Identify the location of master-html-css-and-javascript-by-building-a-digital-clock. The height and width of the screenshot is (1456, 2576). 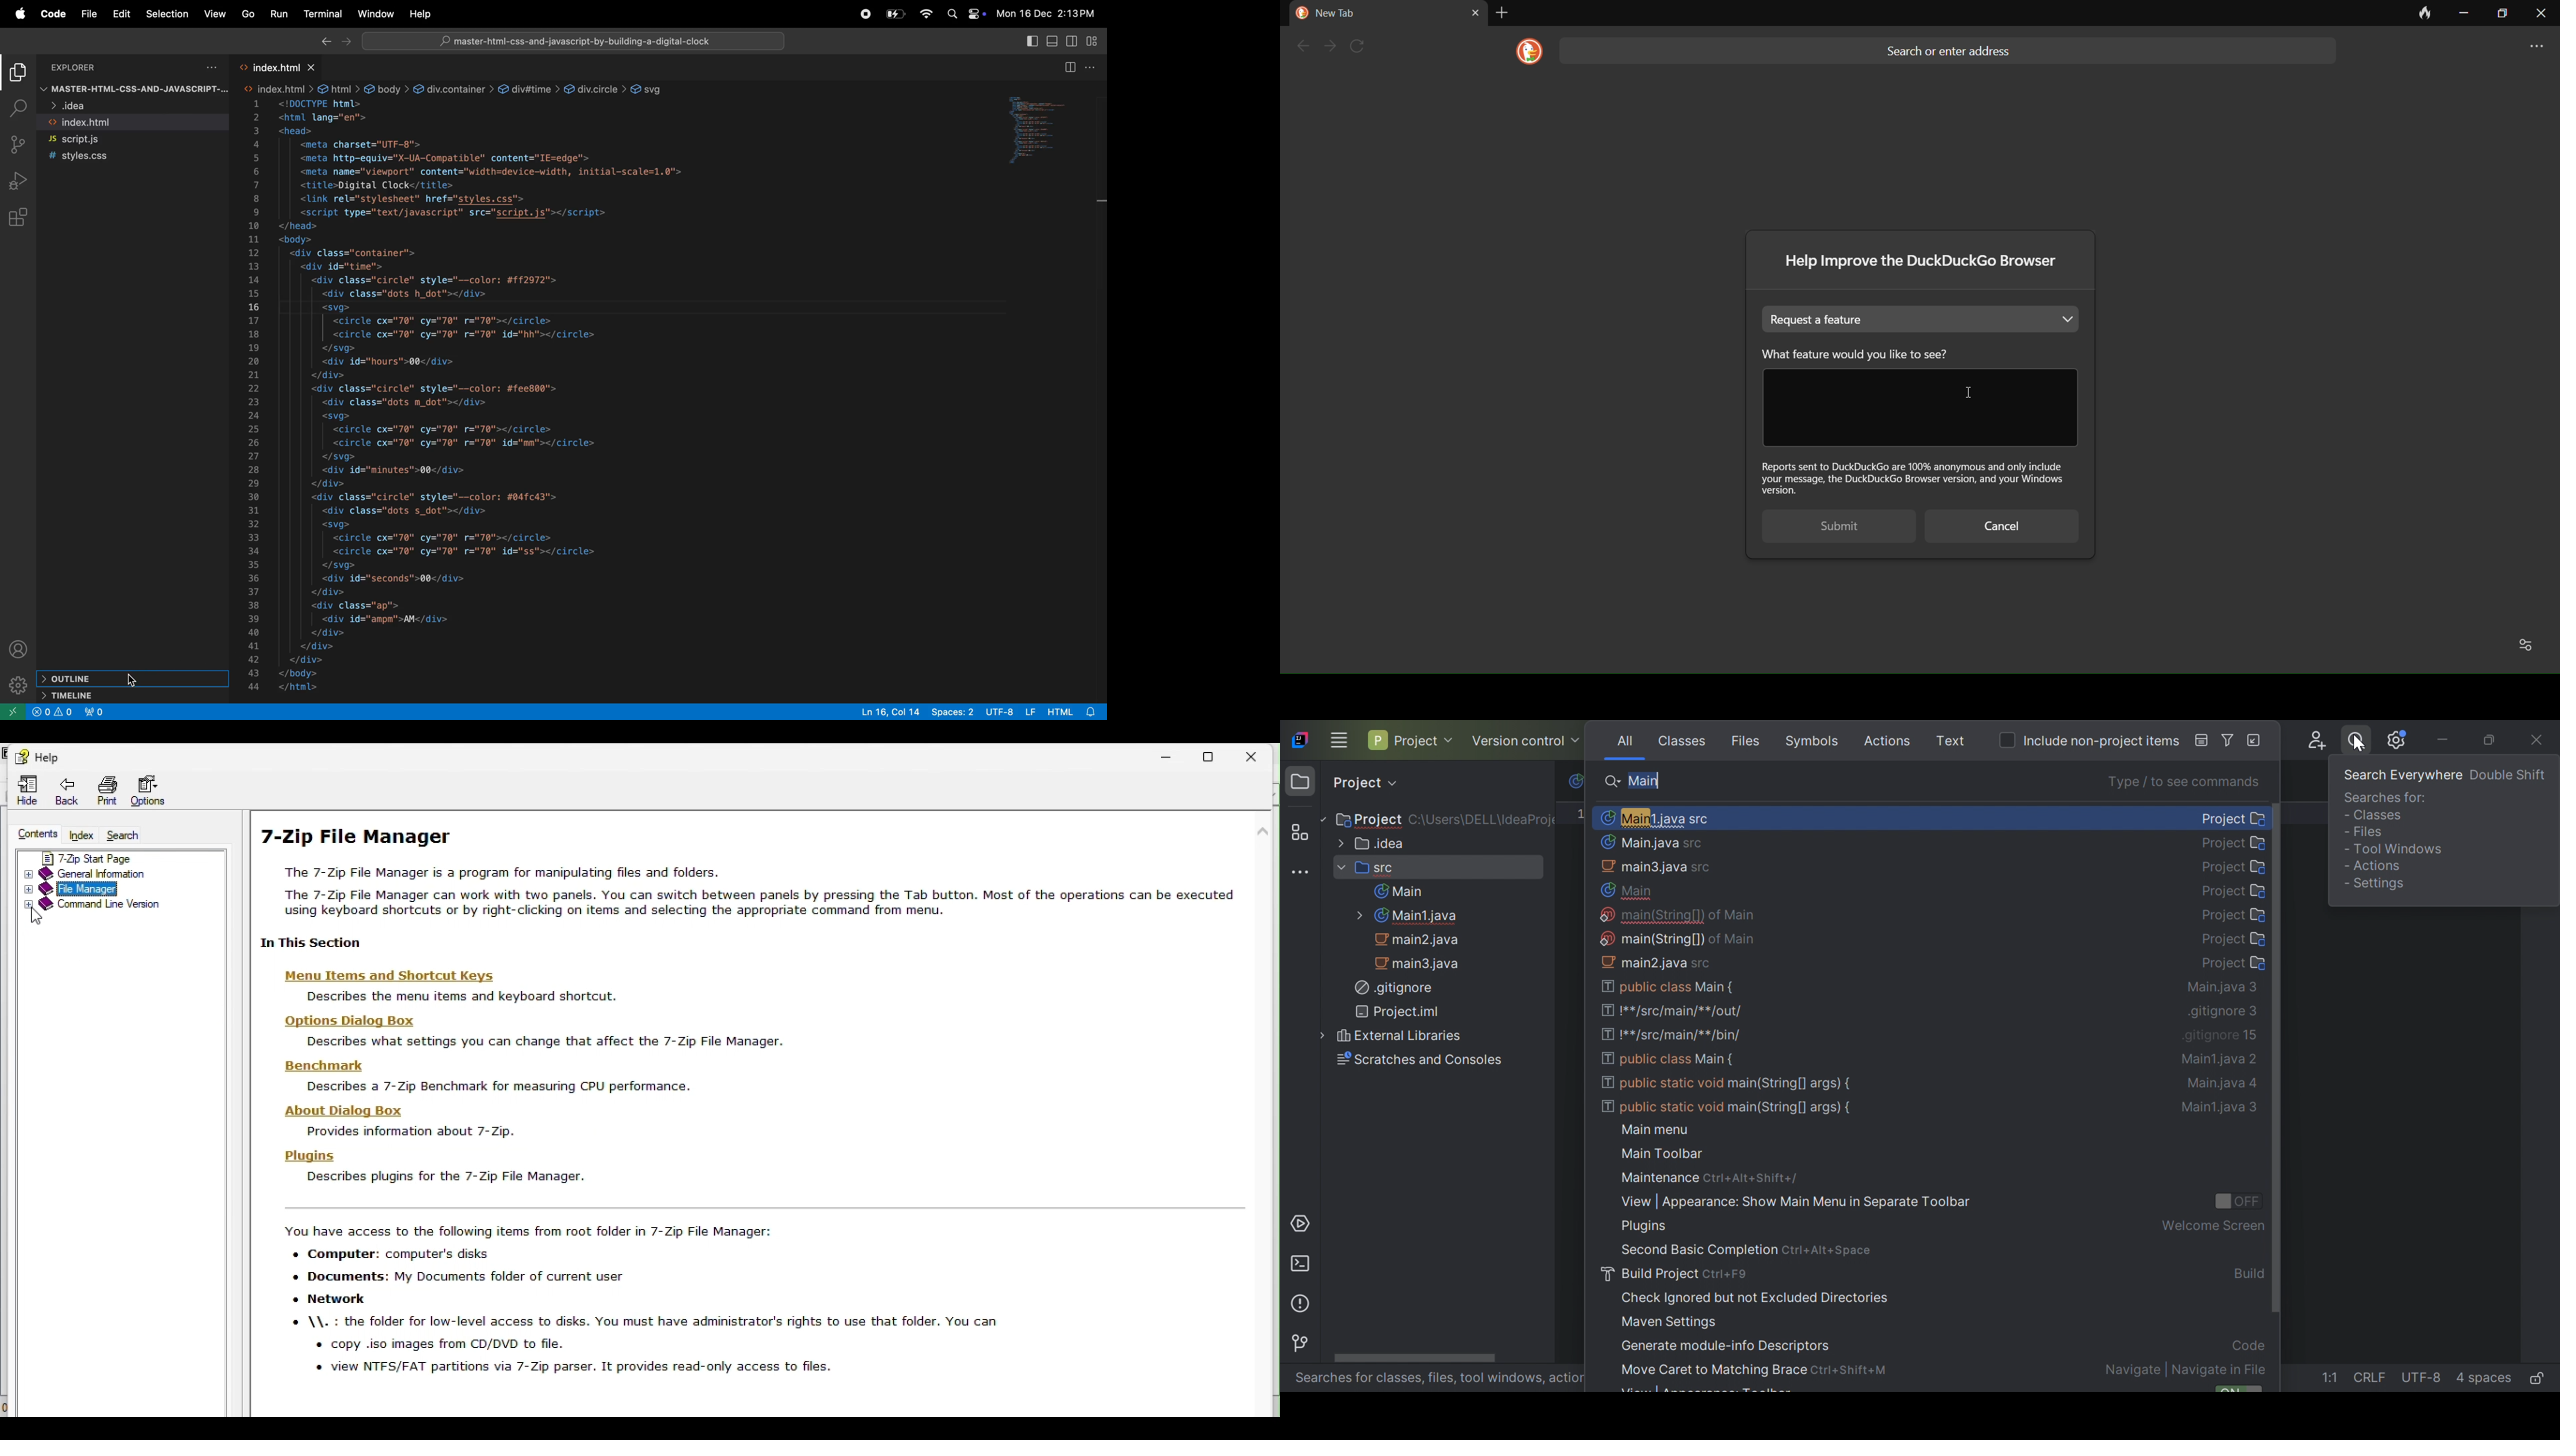
(583, 41).